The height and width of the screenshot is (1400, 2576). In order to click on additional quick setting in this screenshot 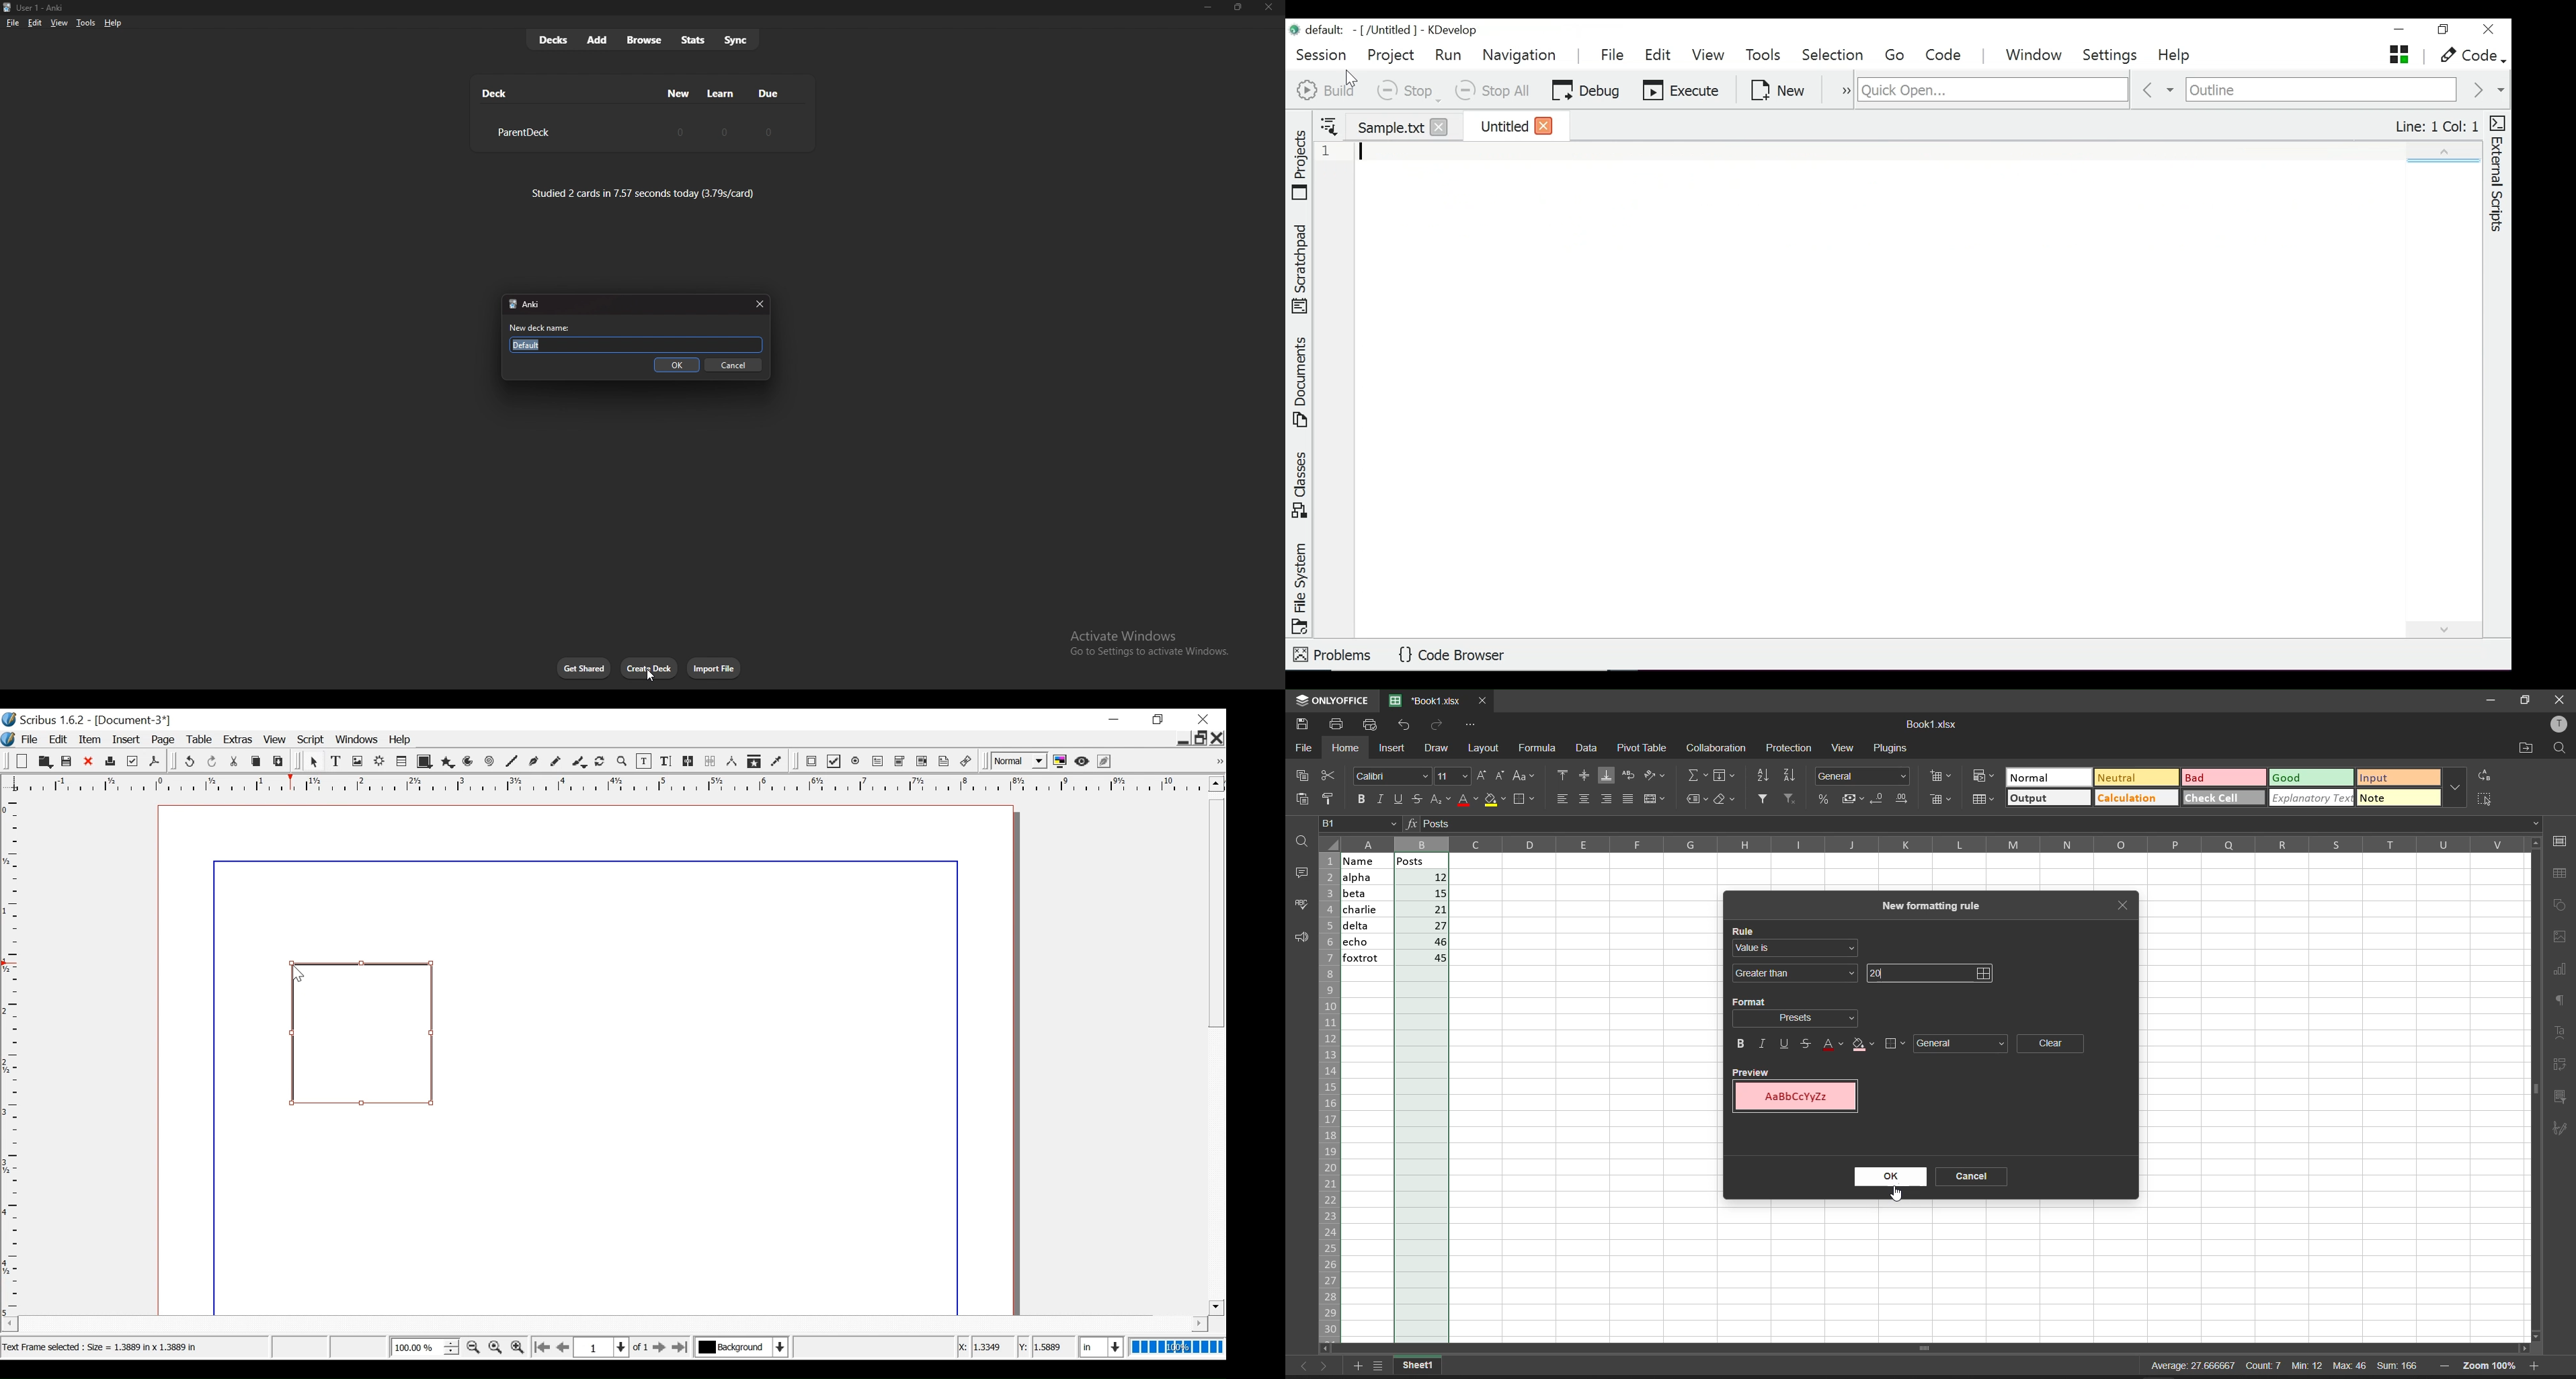, I will do `click(2454, 782)`.